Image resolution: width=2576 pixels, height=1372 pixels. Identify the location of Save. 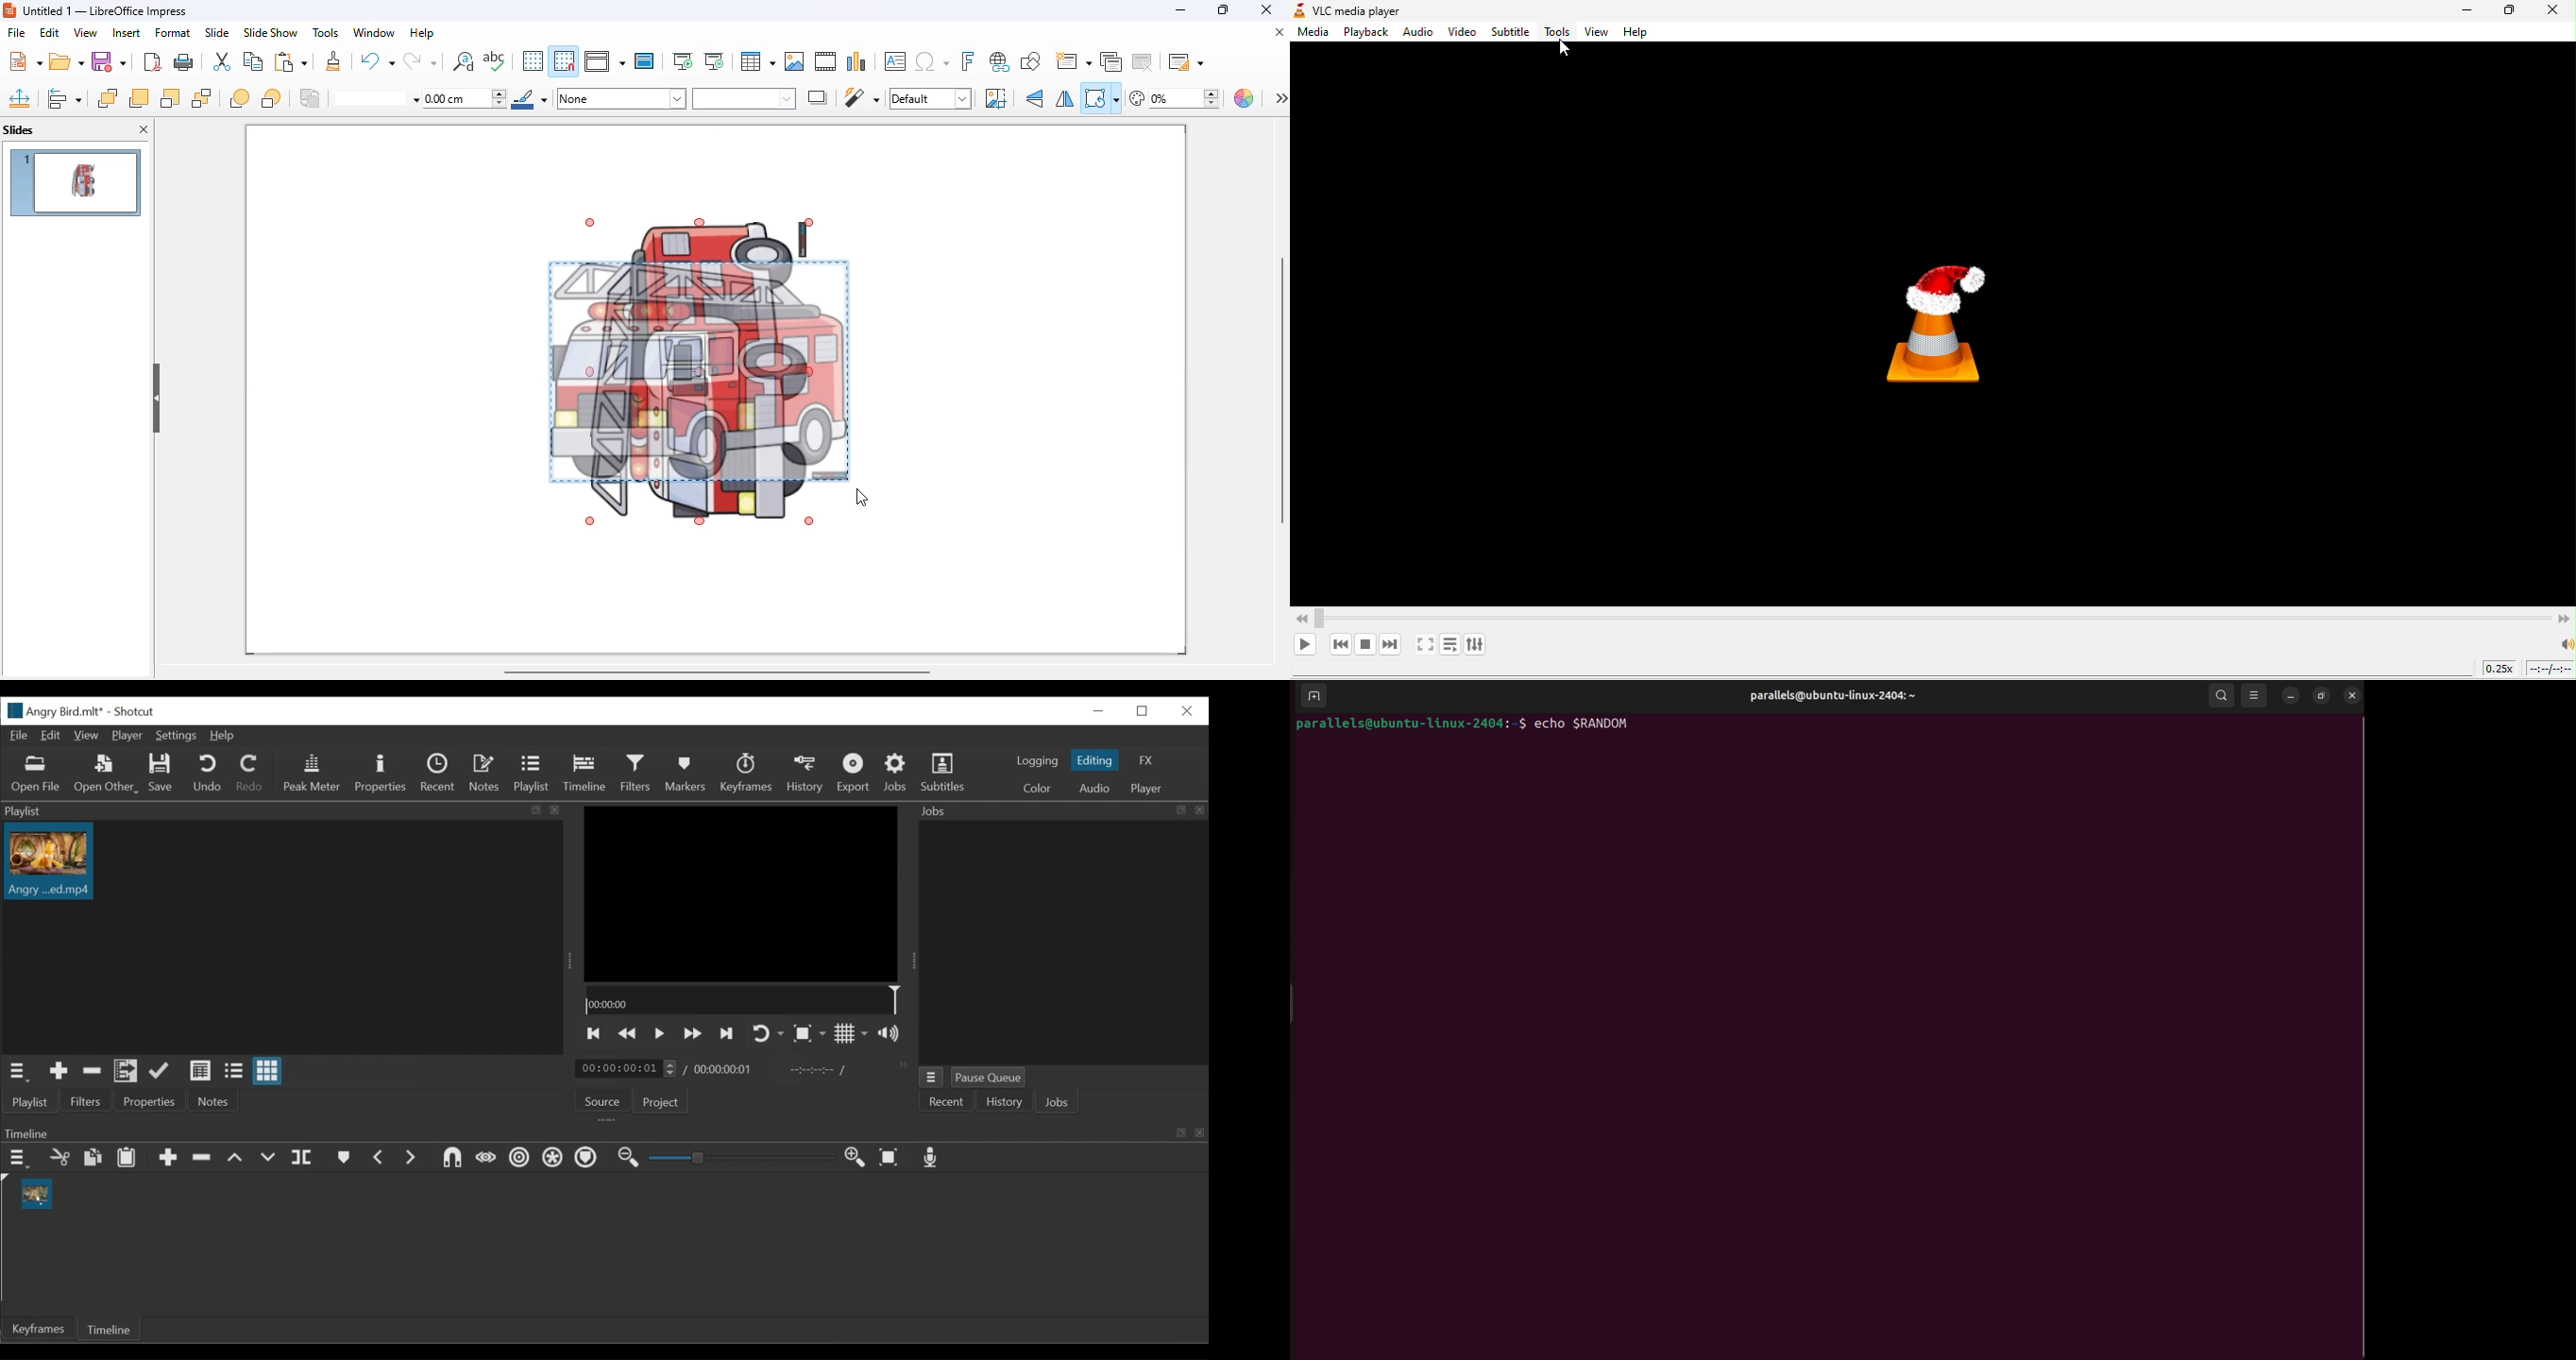
(161, 773).